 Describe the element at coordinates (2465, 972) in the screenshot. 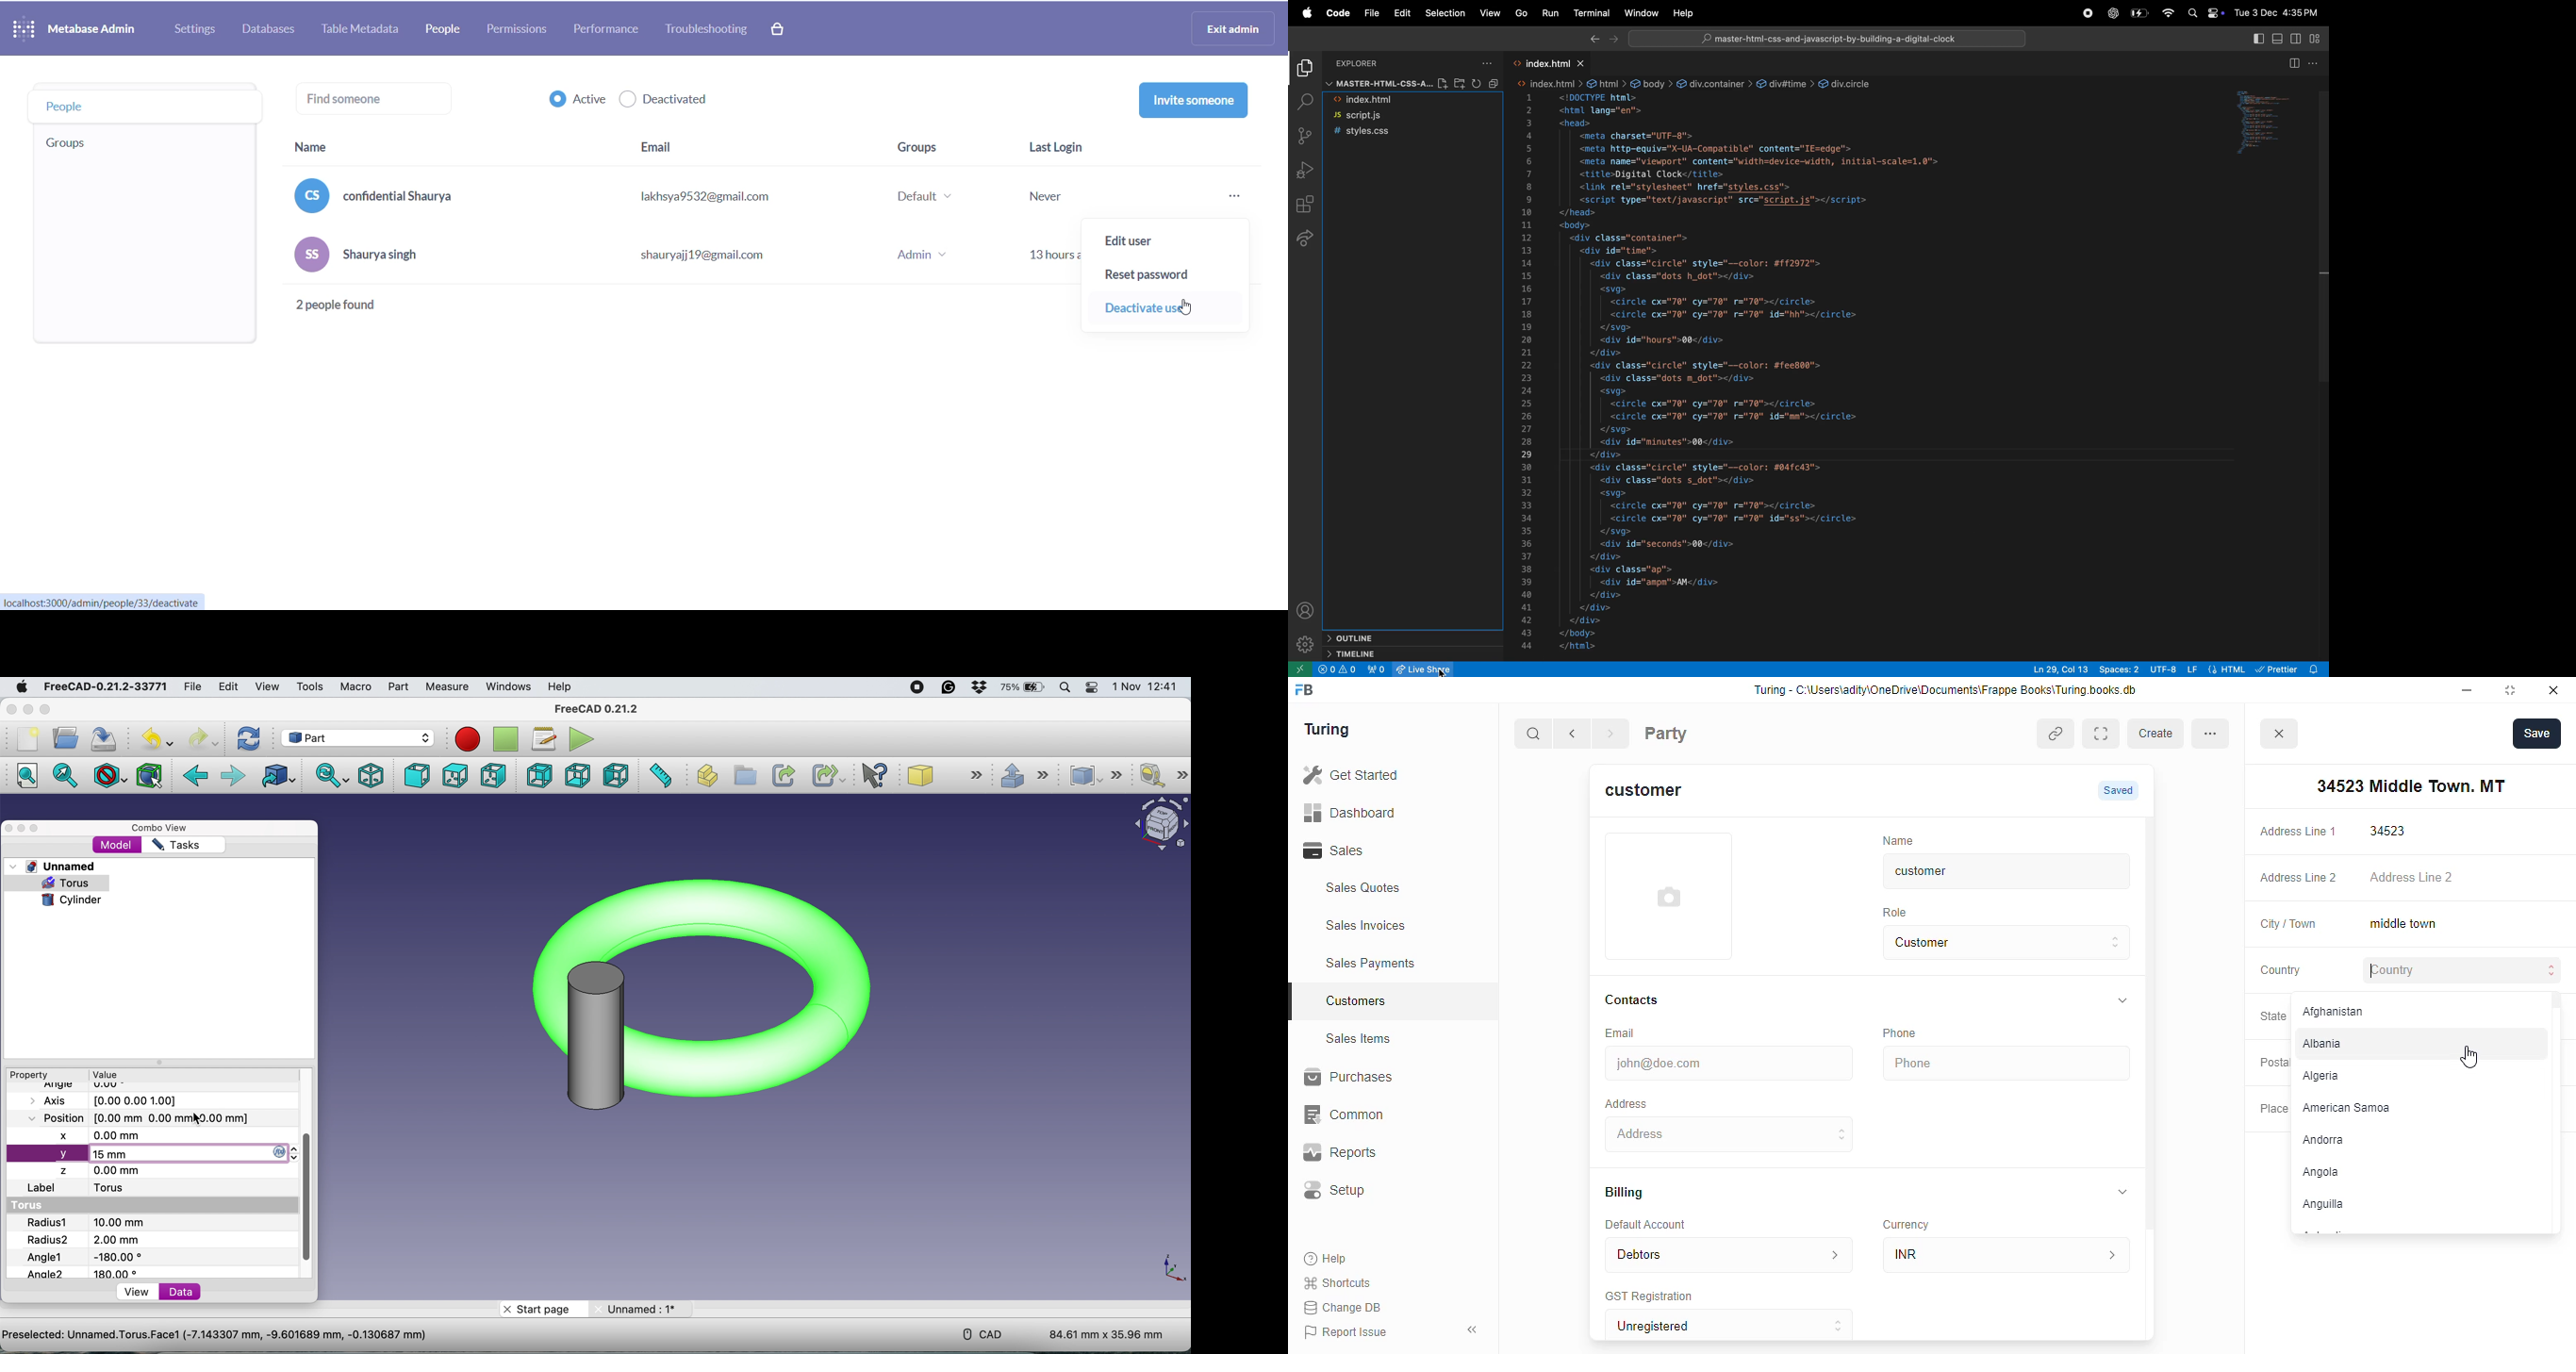

I see `Country` at that location.